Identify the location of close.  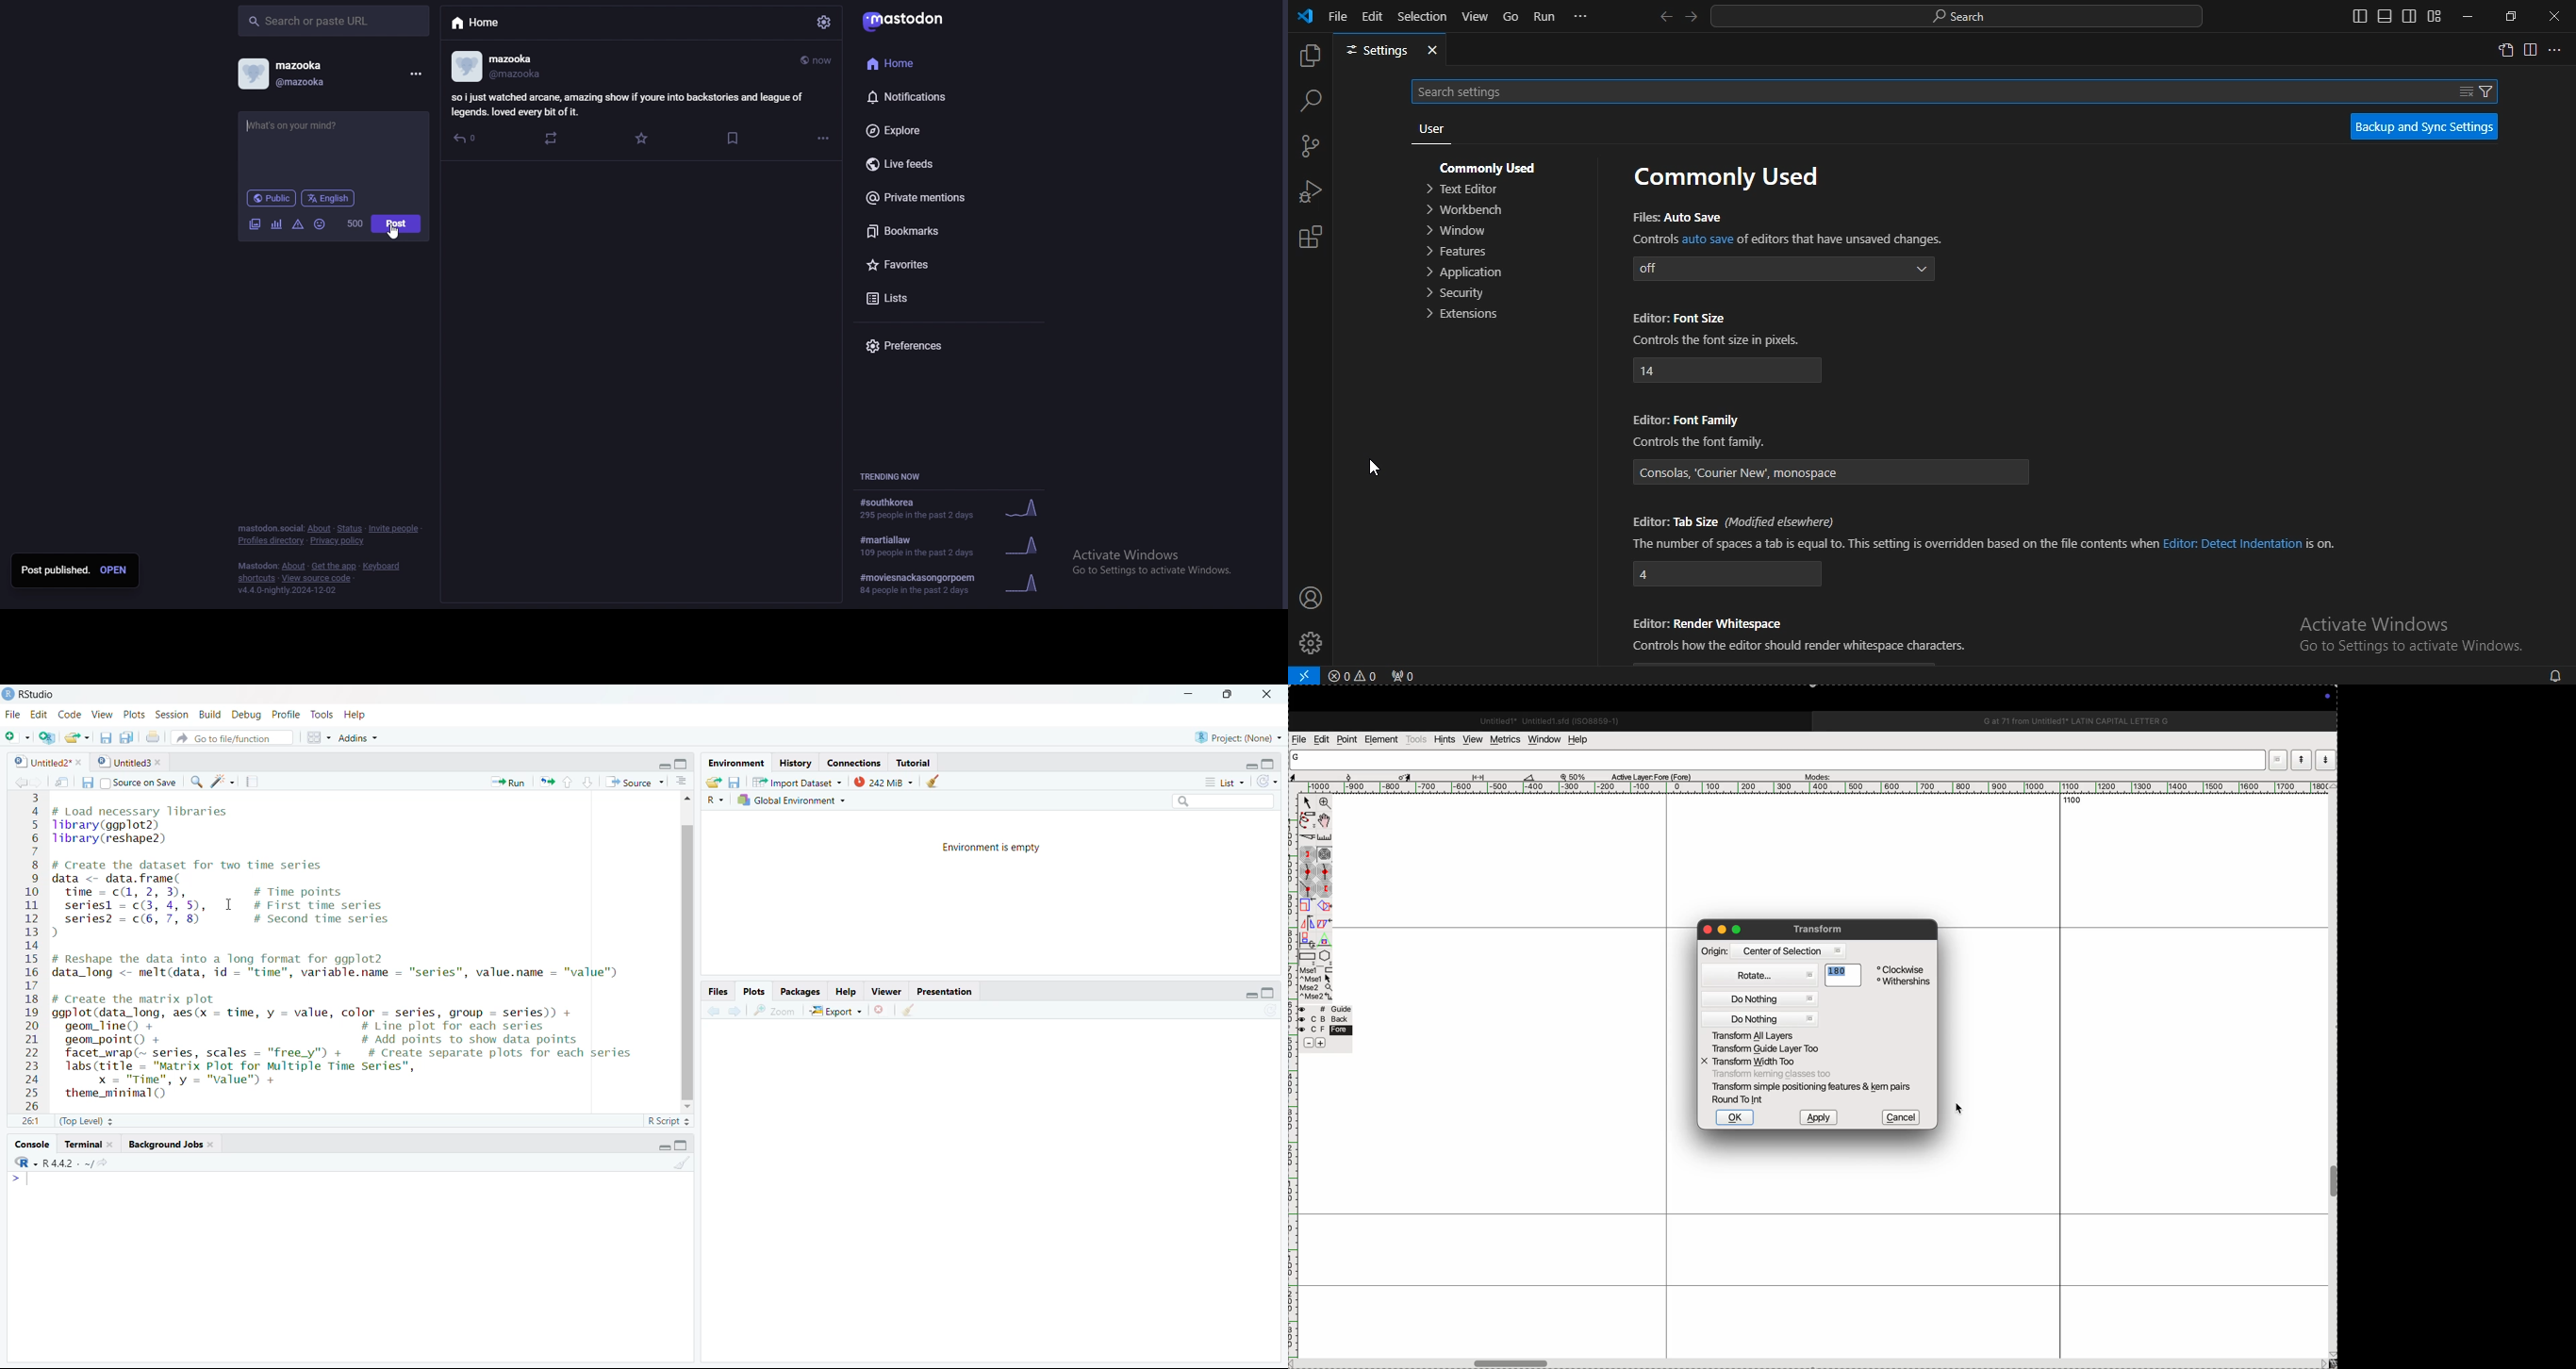
(162, 763).